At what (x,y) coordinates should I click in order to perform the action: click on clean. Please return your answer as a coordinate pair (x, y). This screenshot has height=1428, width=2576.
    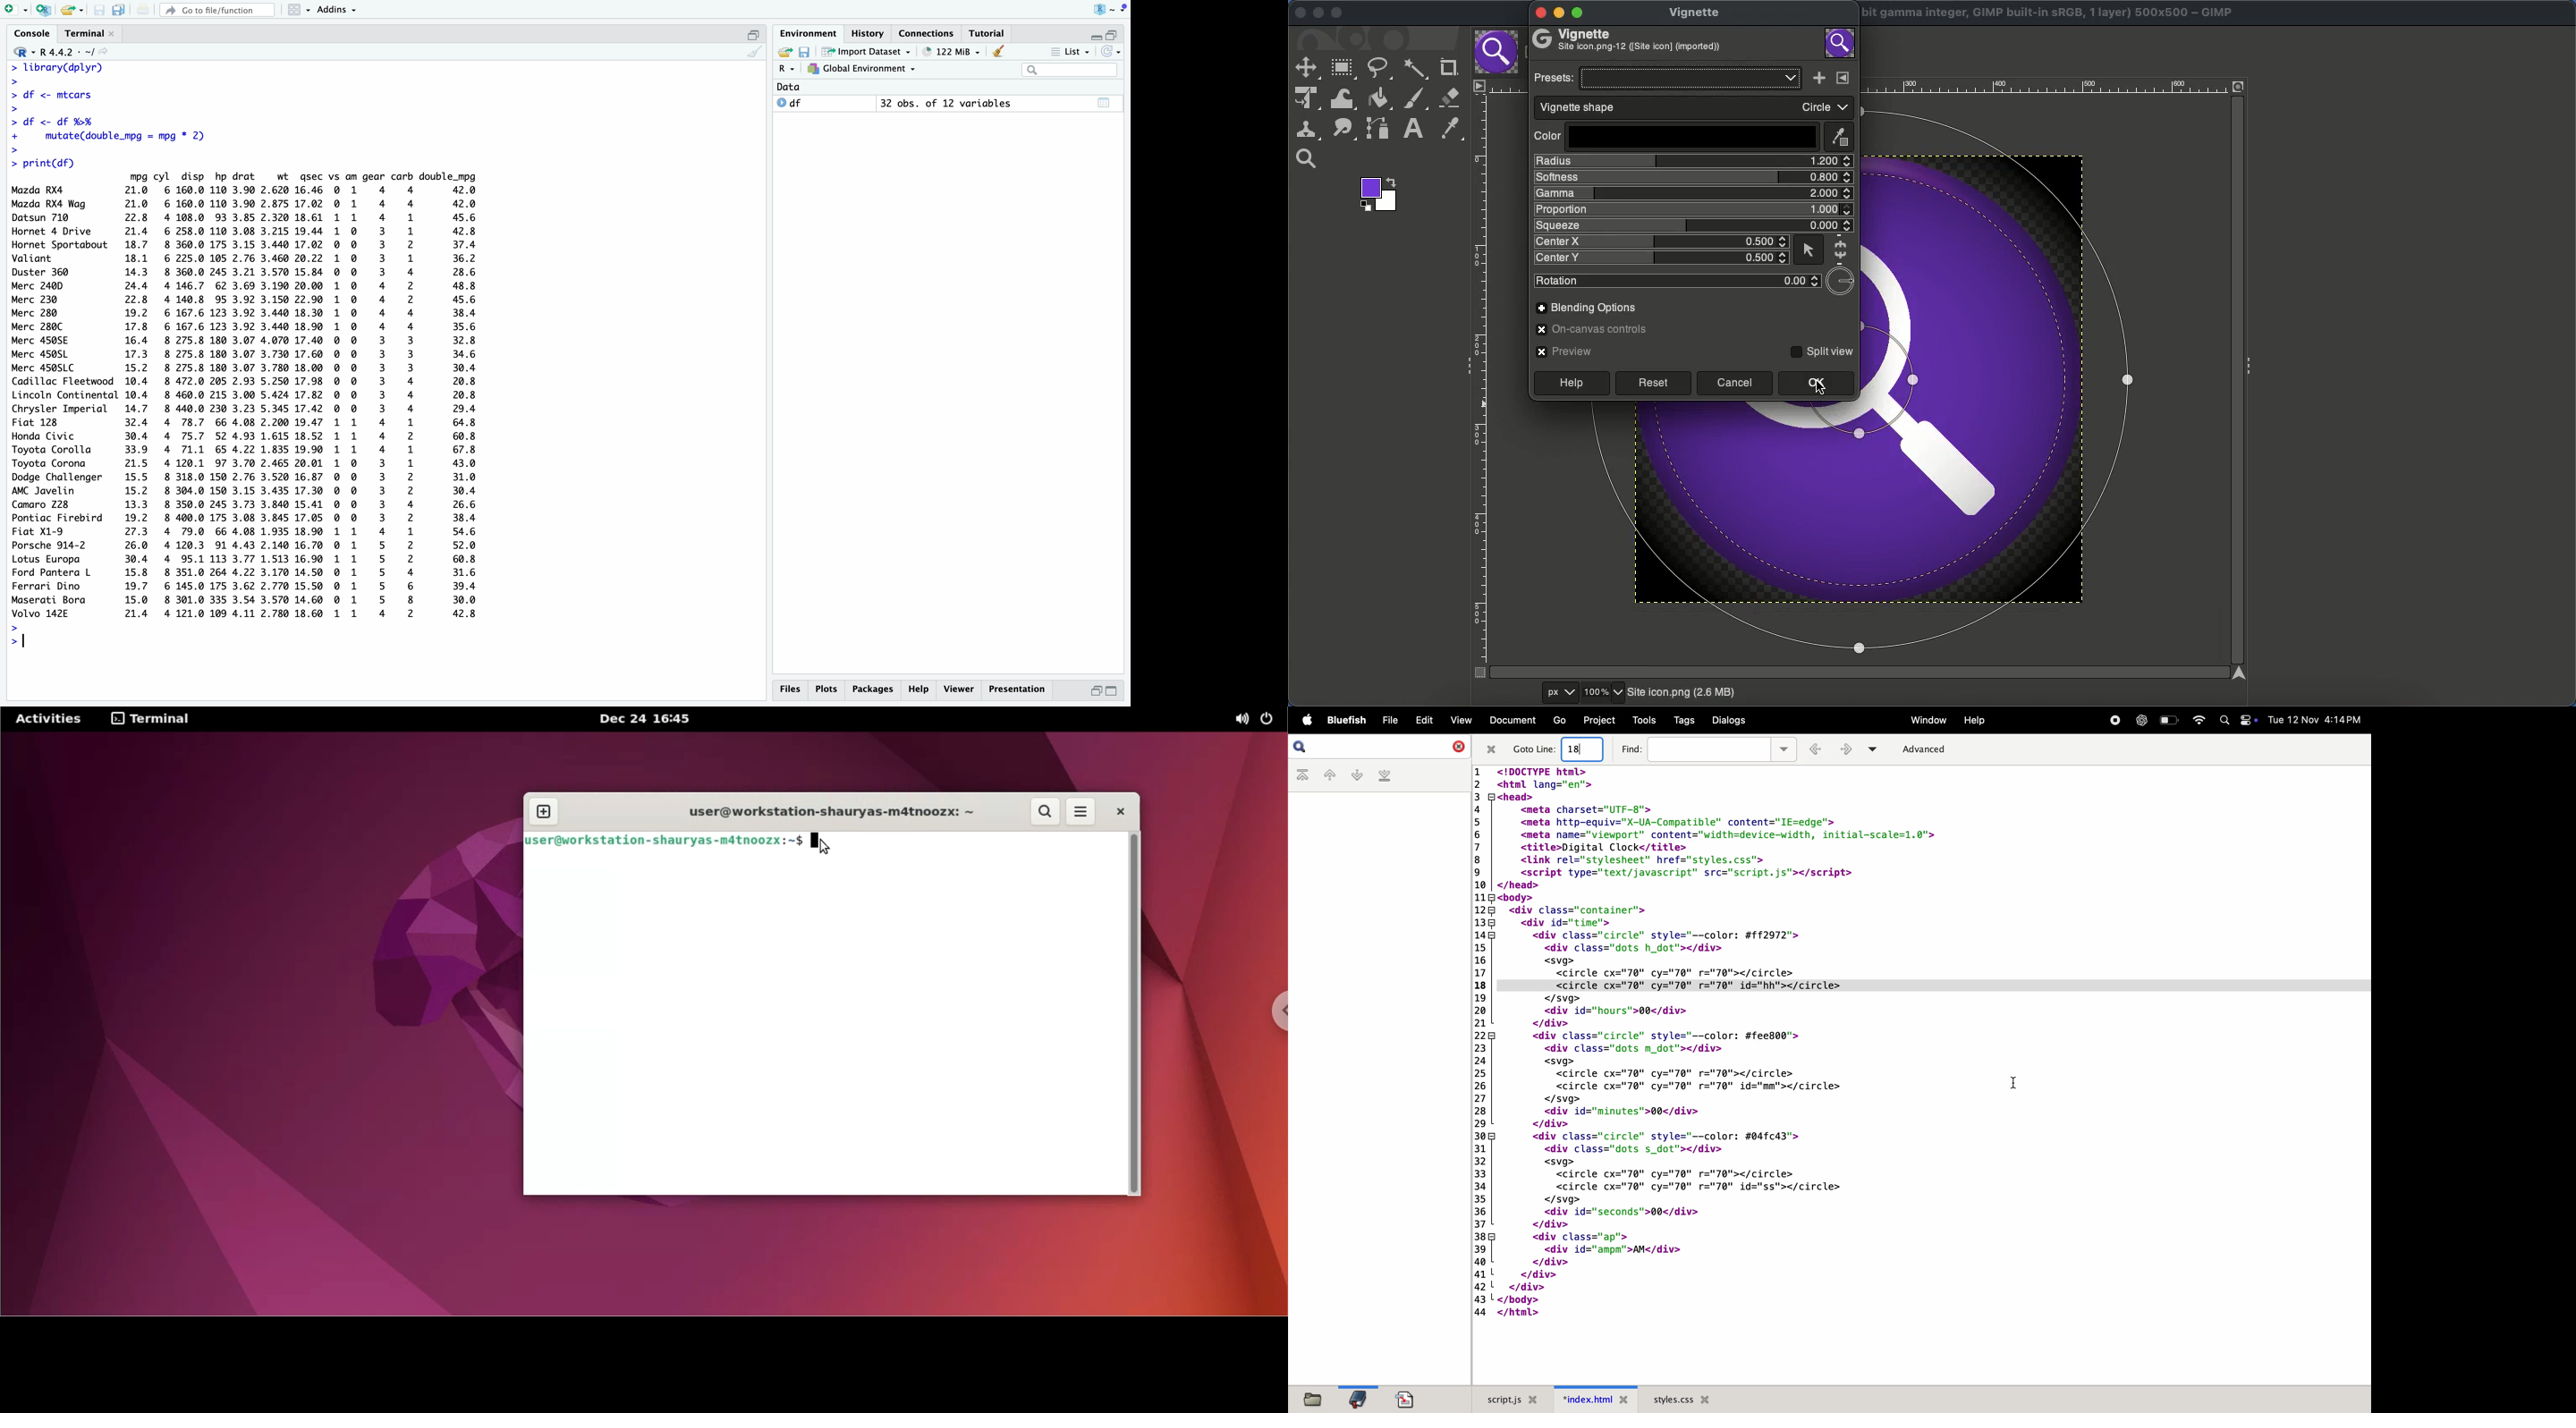
    Looking at the image, I should click on (999, 51).